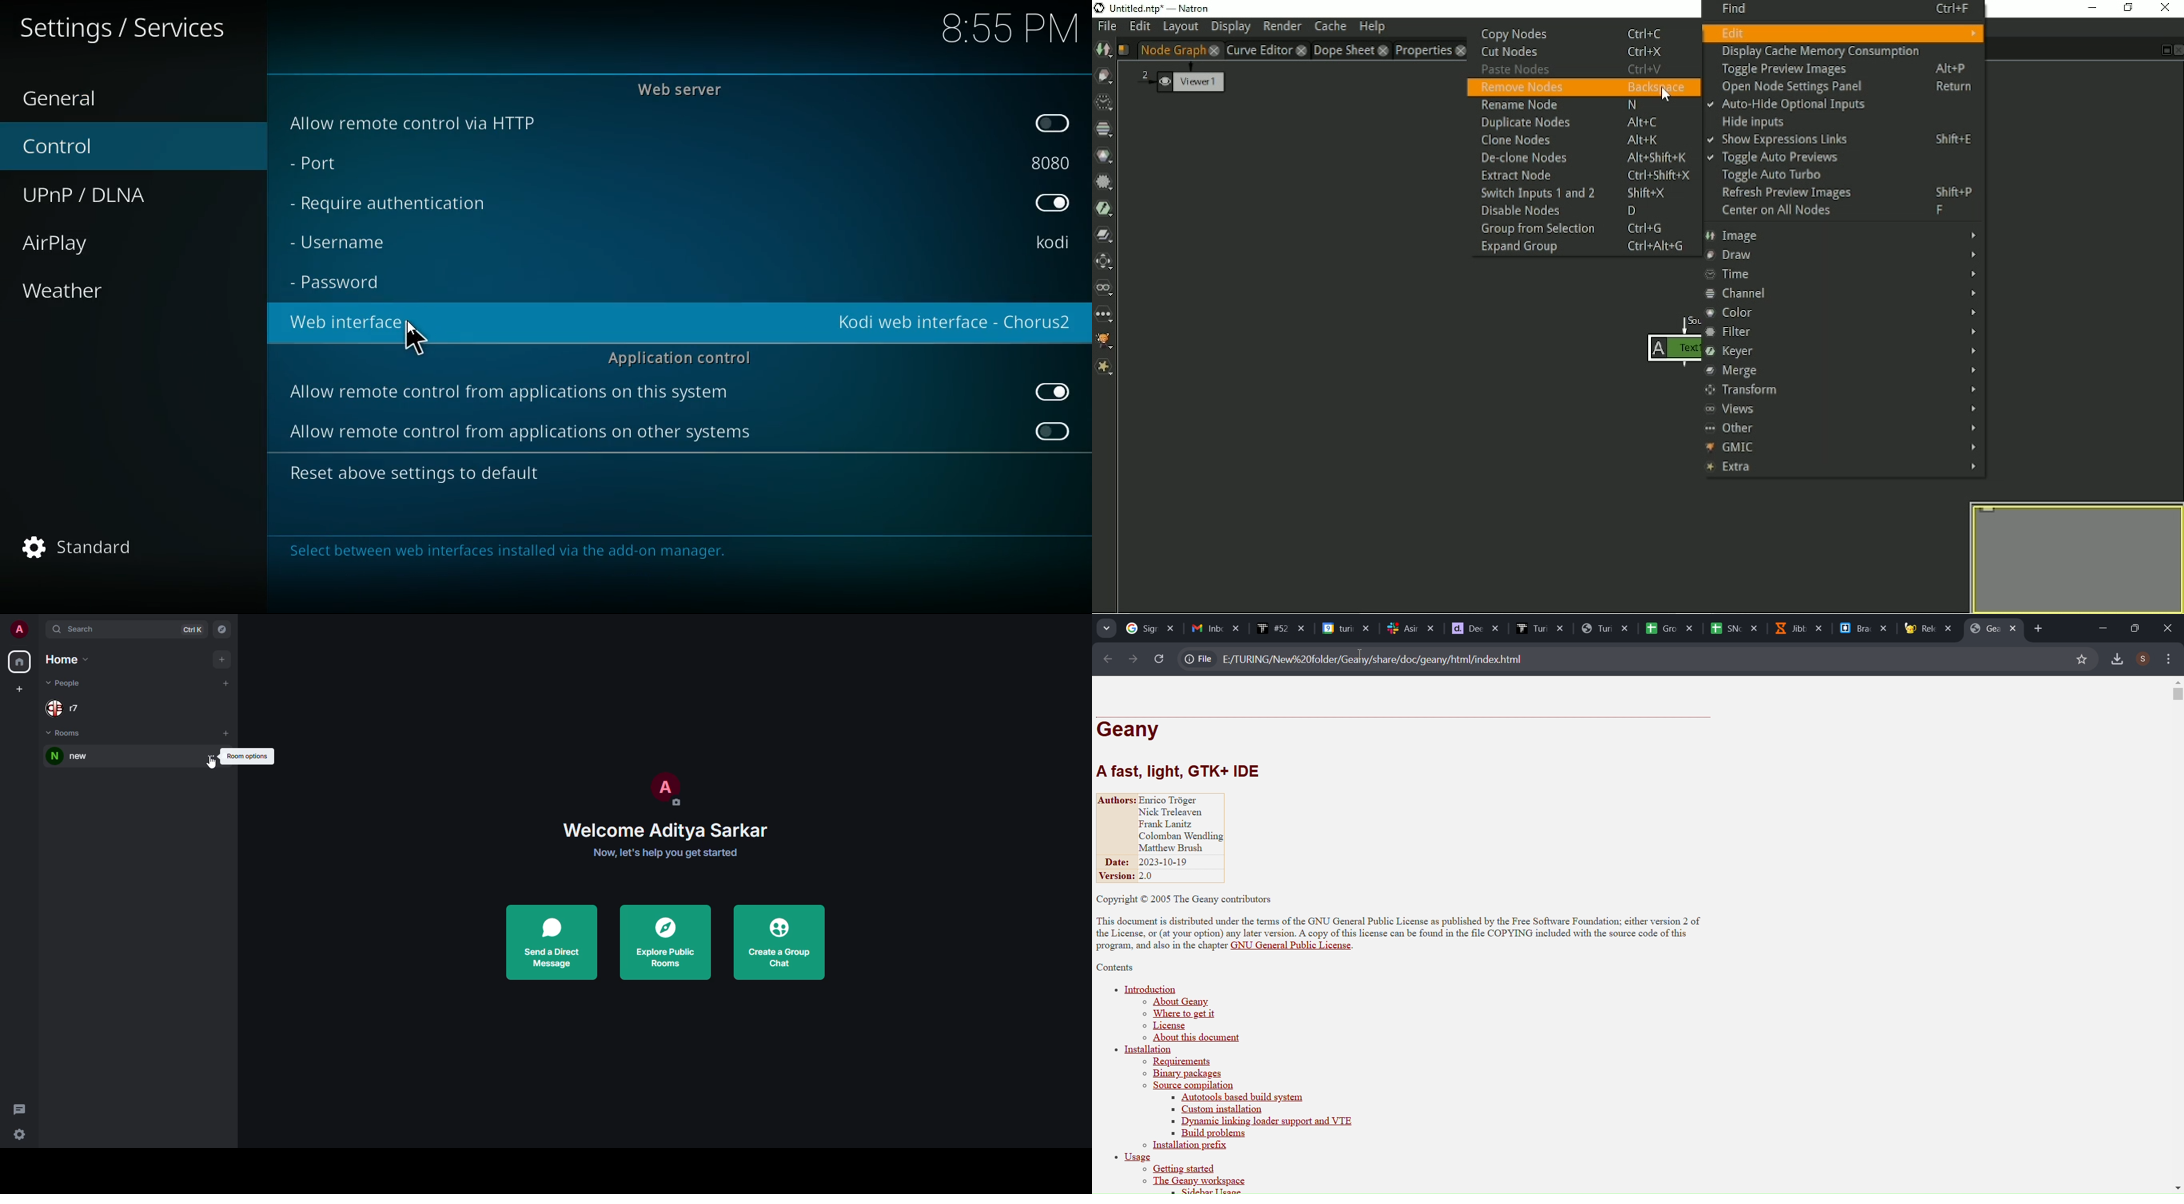 This screenshot has height=1204, width=2184. I want to click on password, so click(346, 284).